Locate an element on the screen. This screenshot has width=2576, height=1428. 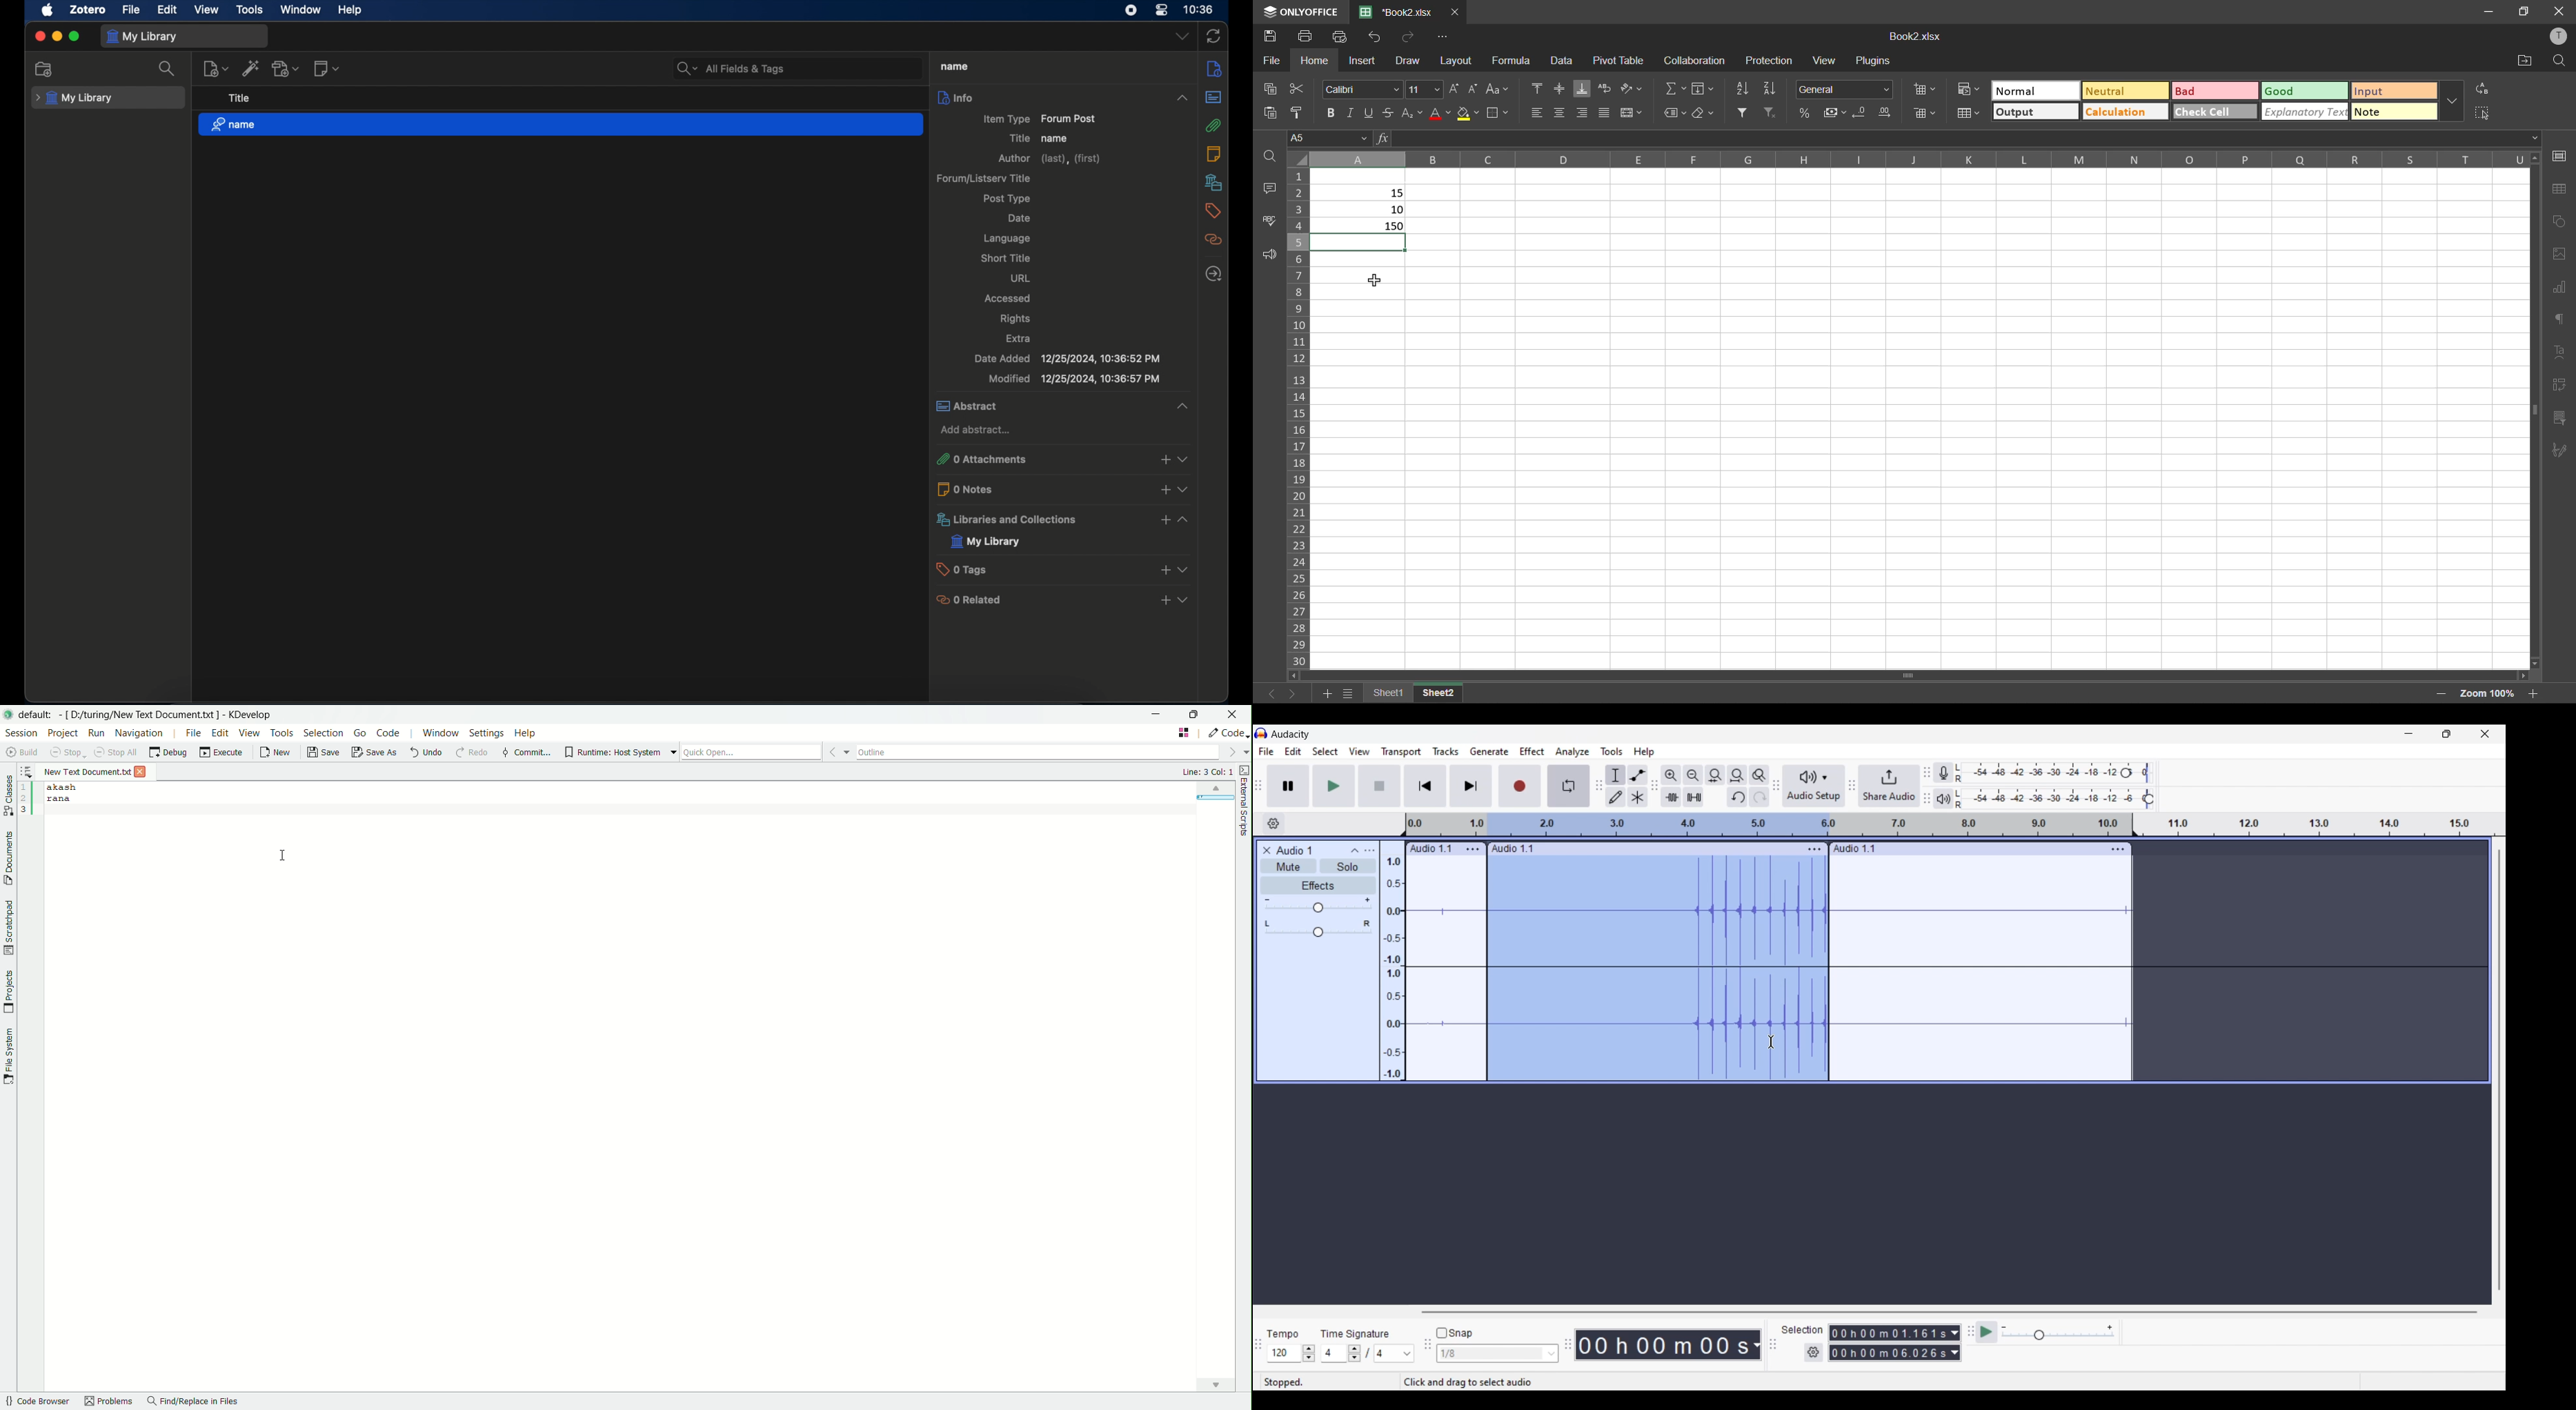
zotero is located at coordinates (87, 10).